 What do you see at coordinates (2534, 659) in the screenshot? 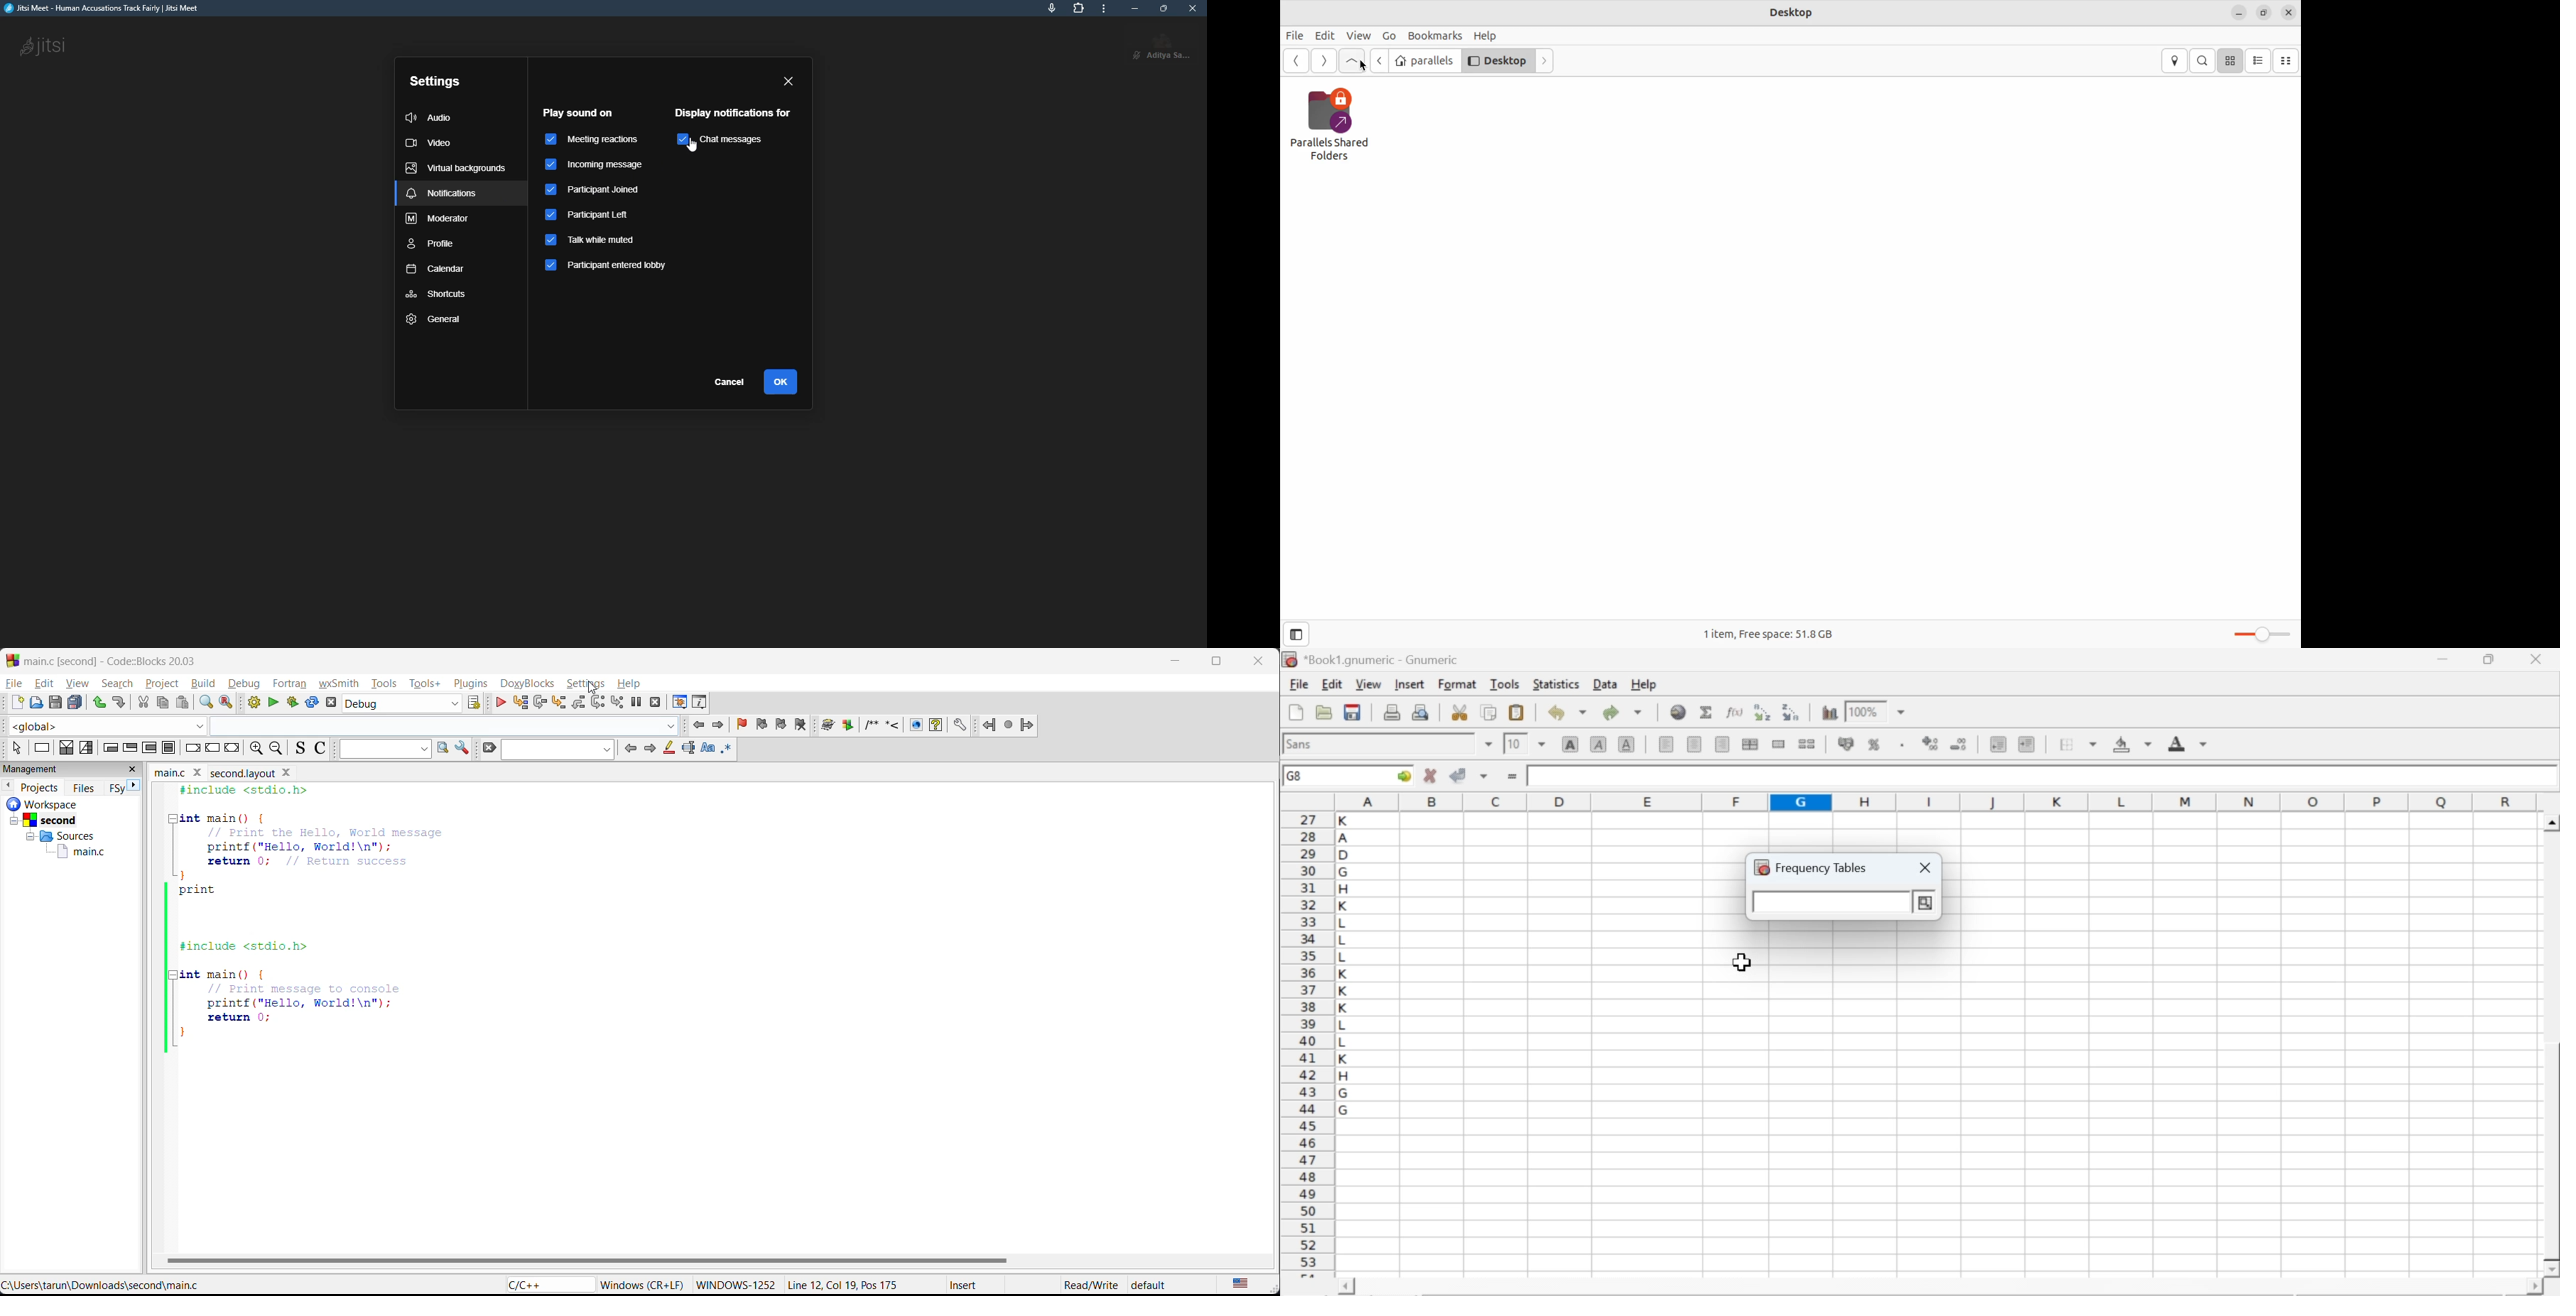
I see `close` at bounding box center [2534, 659].